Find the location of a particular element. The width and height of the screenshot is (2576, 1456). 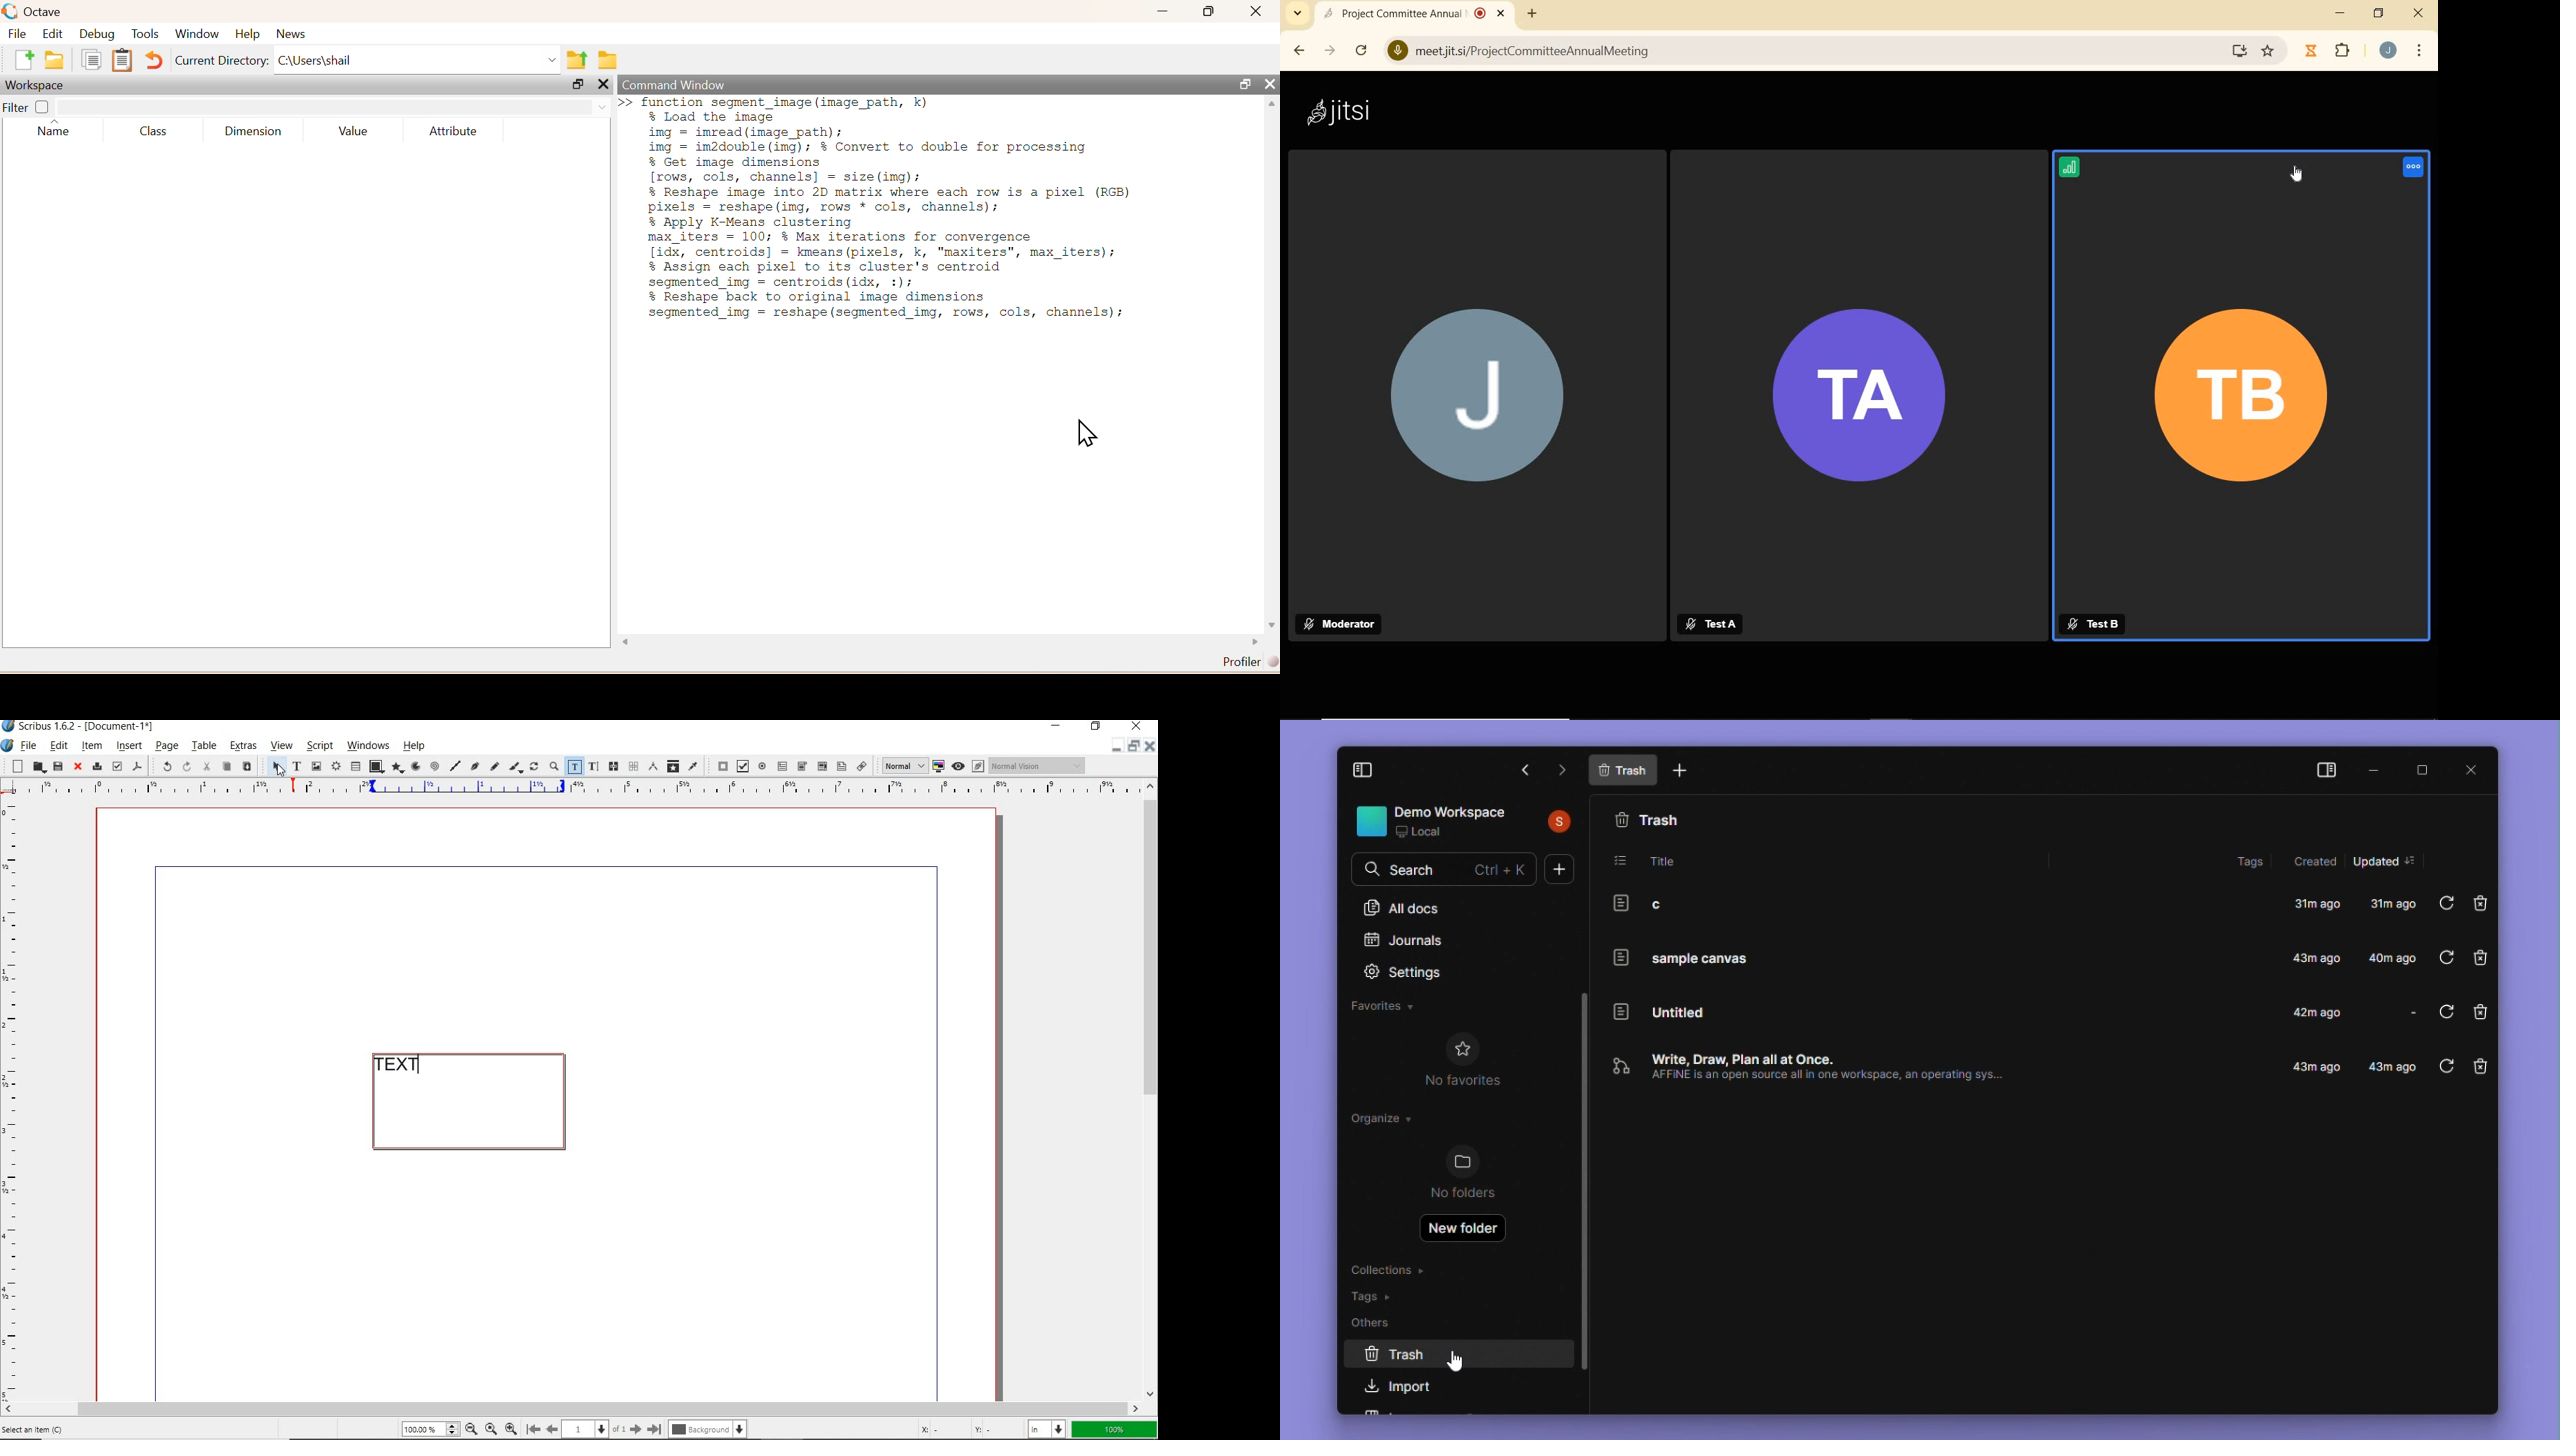

Zoom In is located at coordinates (511, 1430).